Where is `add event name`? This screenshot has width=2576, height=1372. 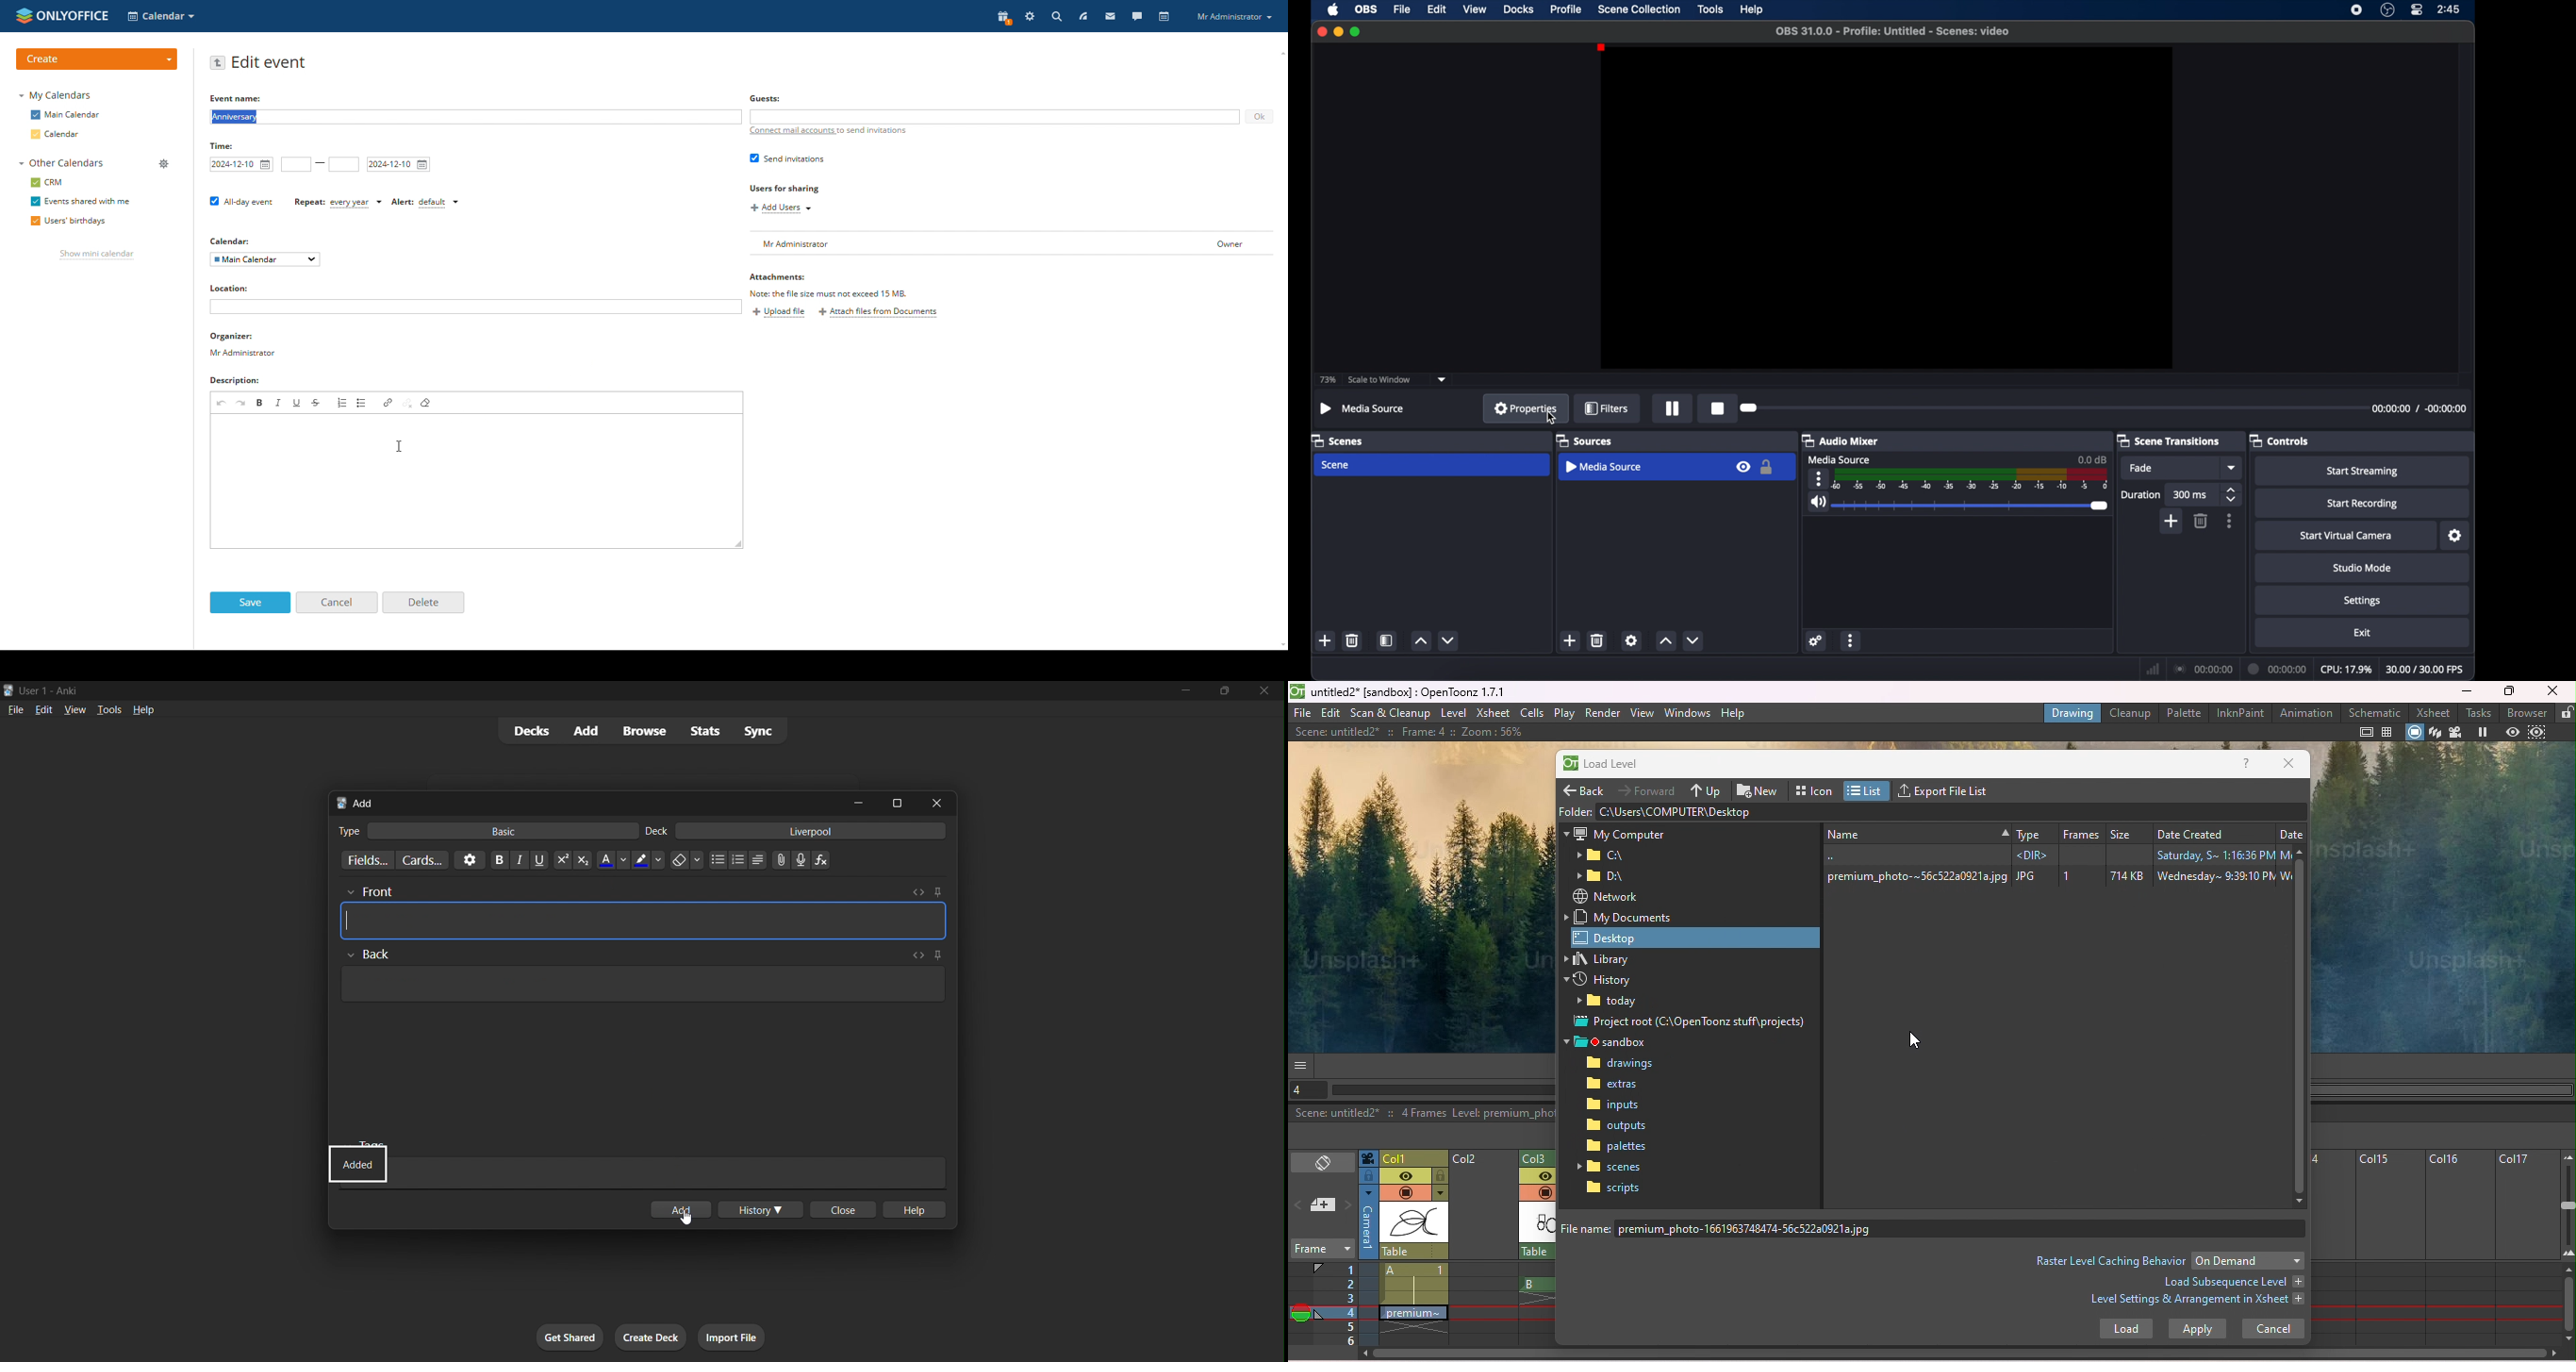 add event name is located at coordinates (474, 117).